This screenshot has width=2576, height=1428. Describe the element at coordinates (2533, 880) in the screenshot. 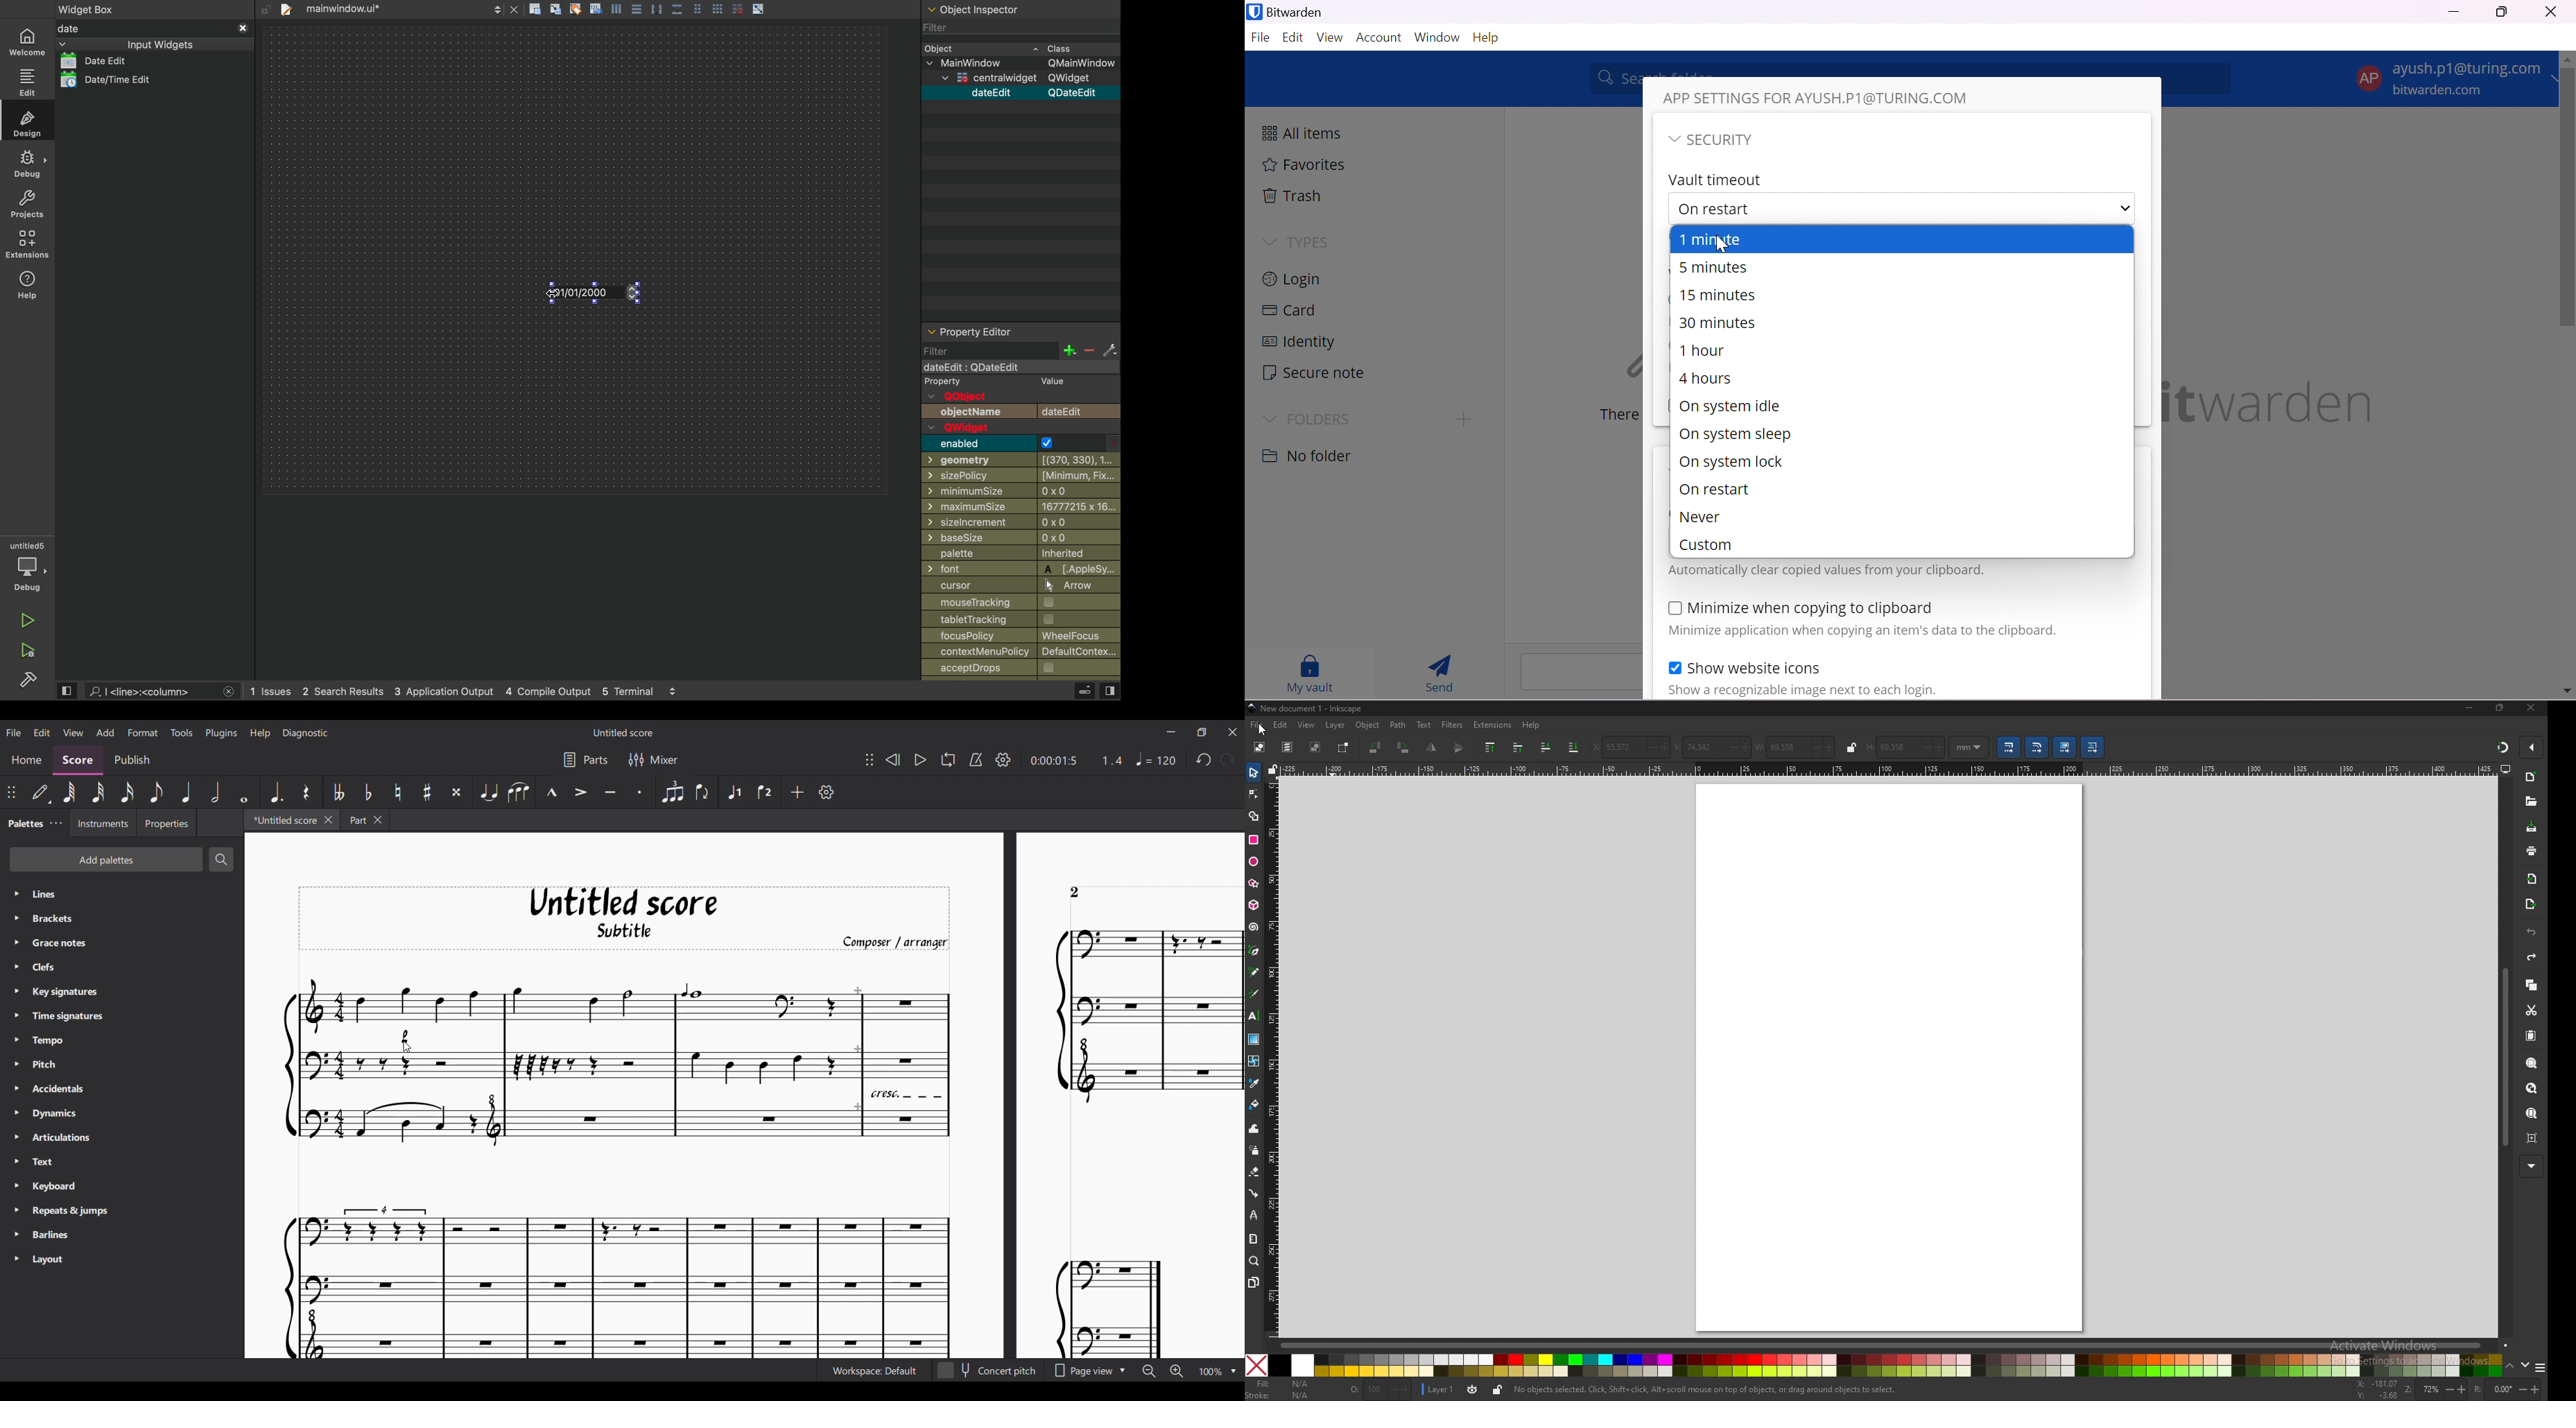

I see `import` at that location.